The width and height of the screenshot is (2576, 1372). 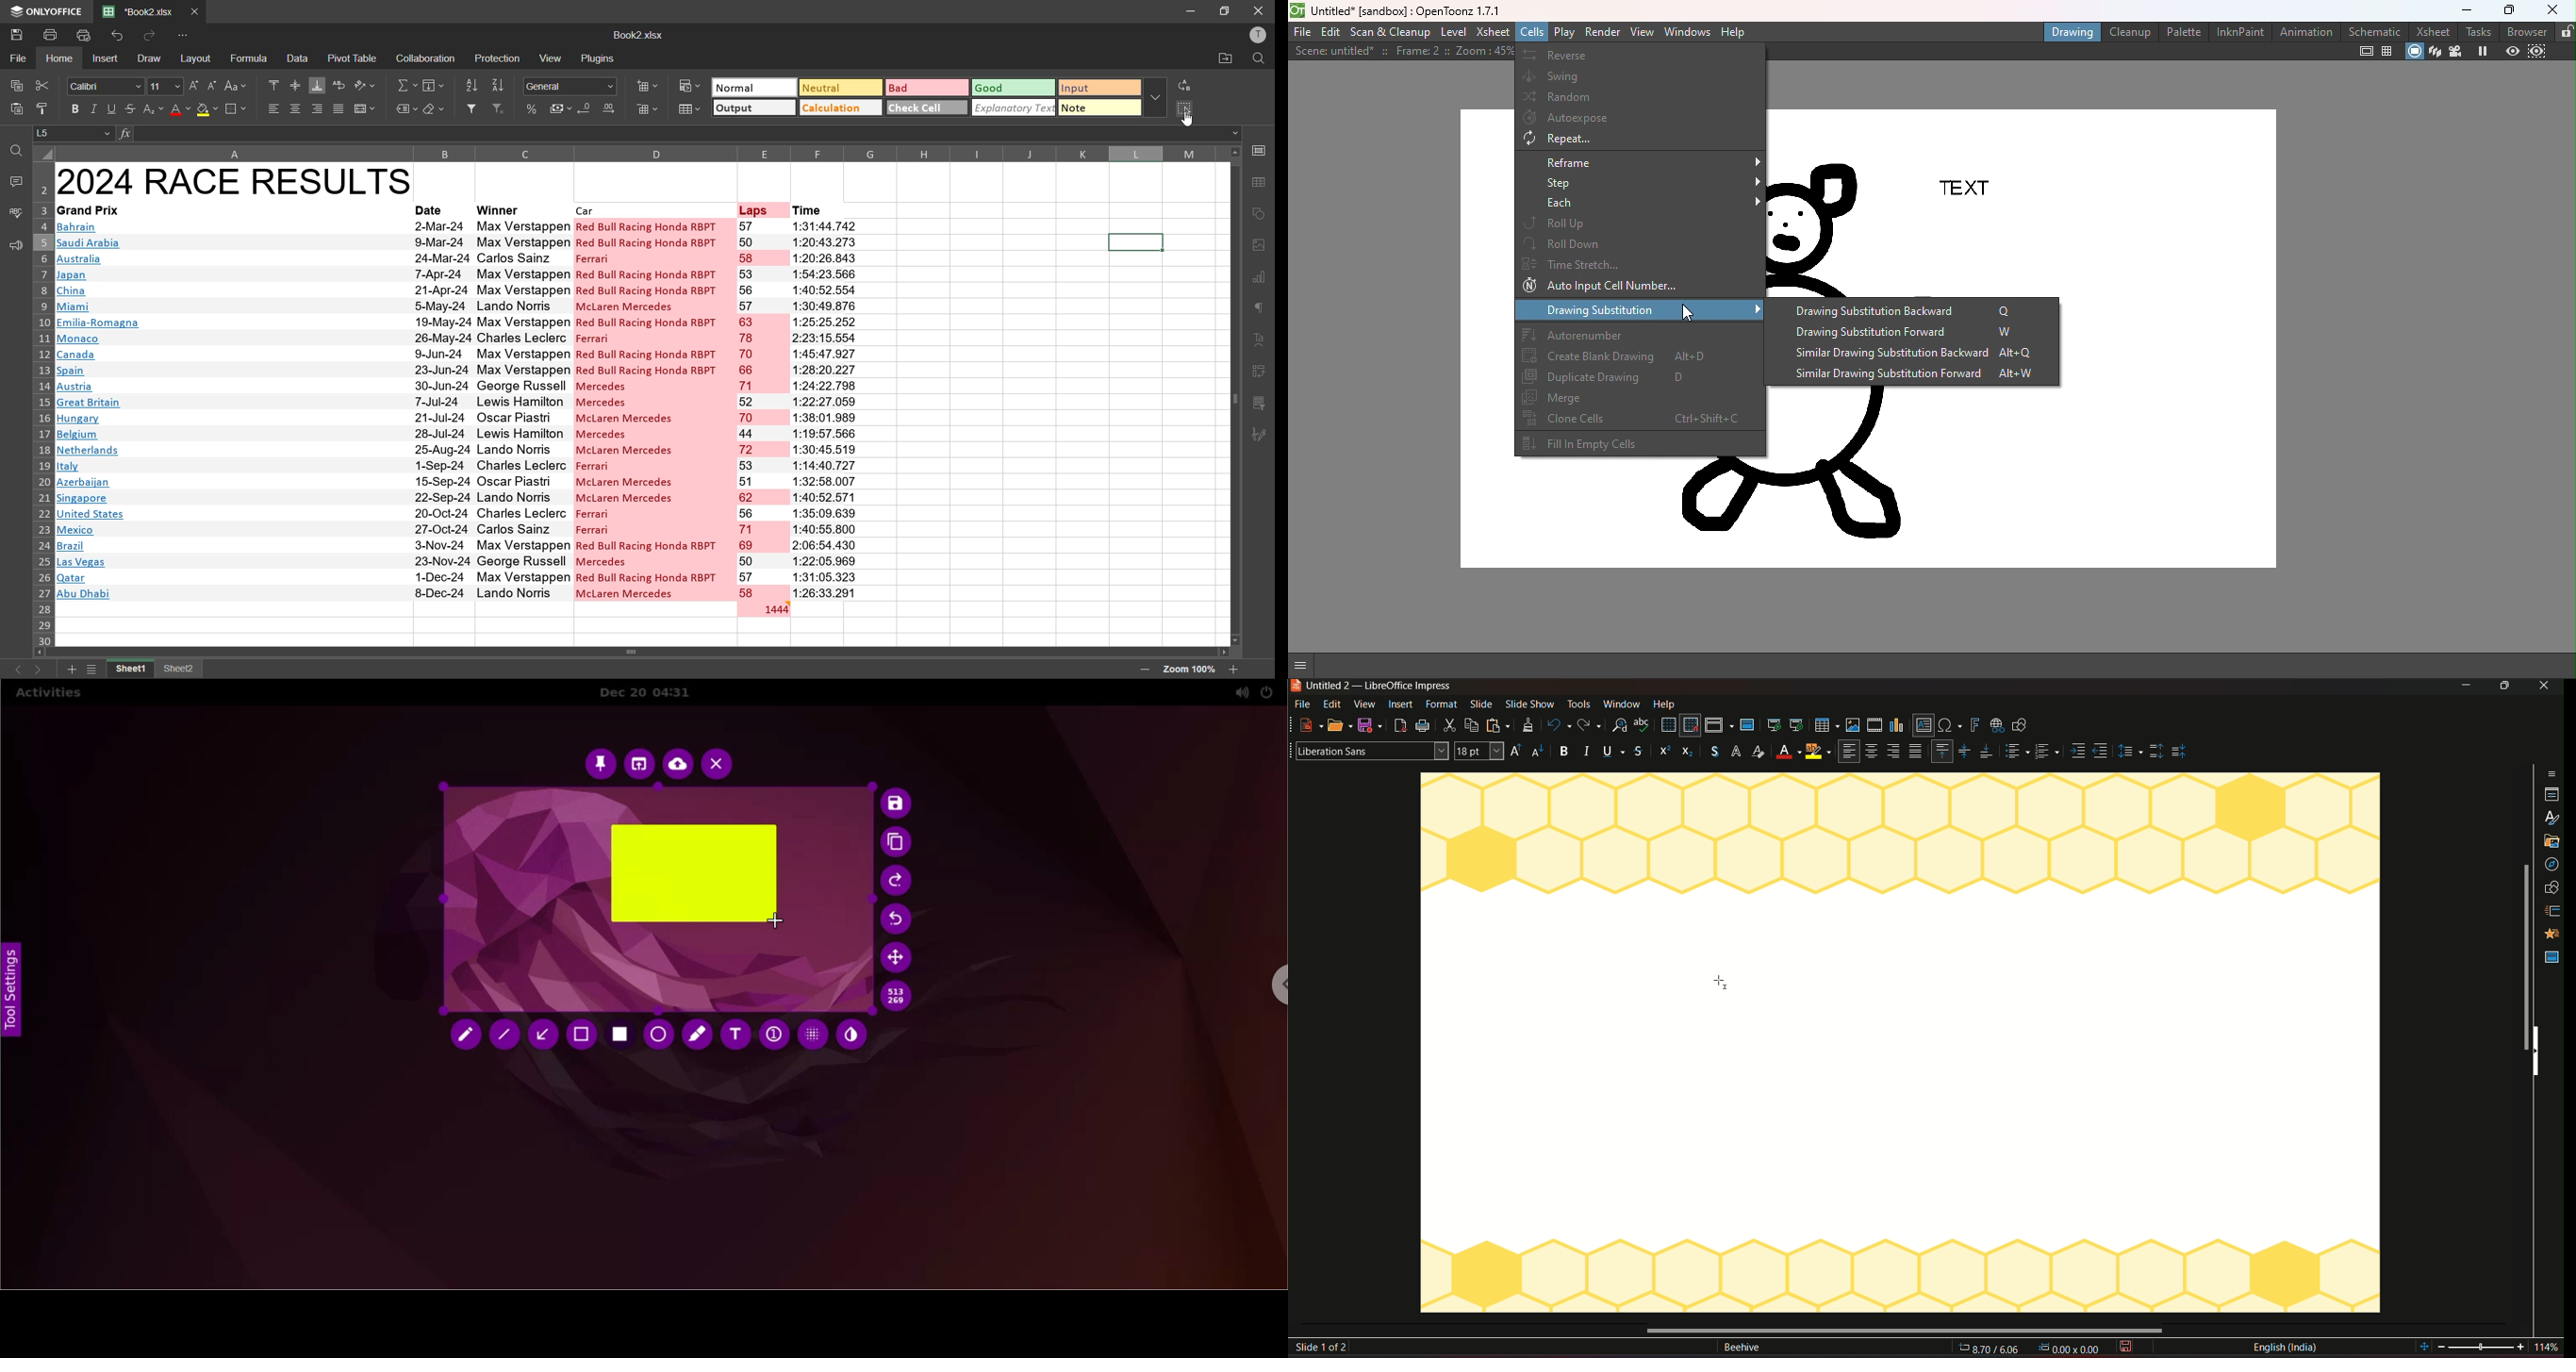 I want to click on named ranges, so click(x=406, y=112).